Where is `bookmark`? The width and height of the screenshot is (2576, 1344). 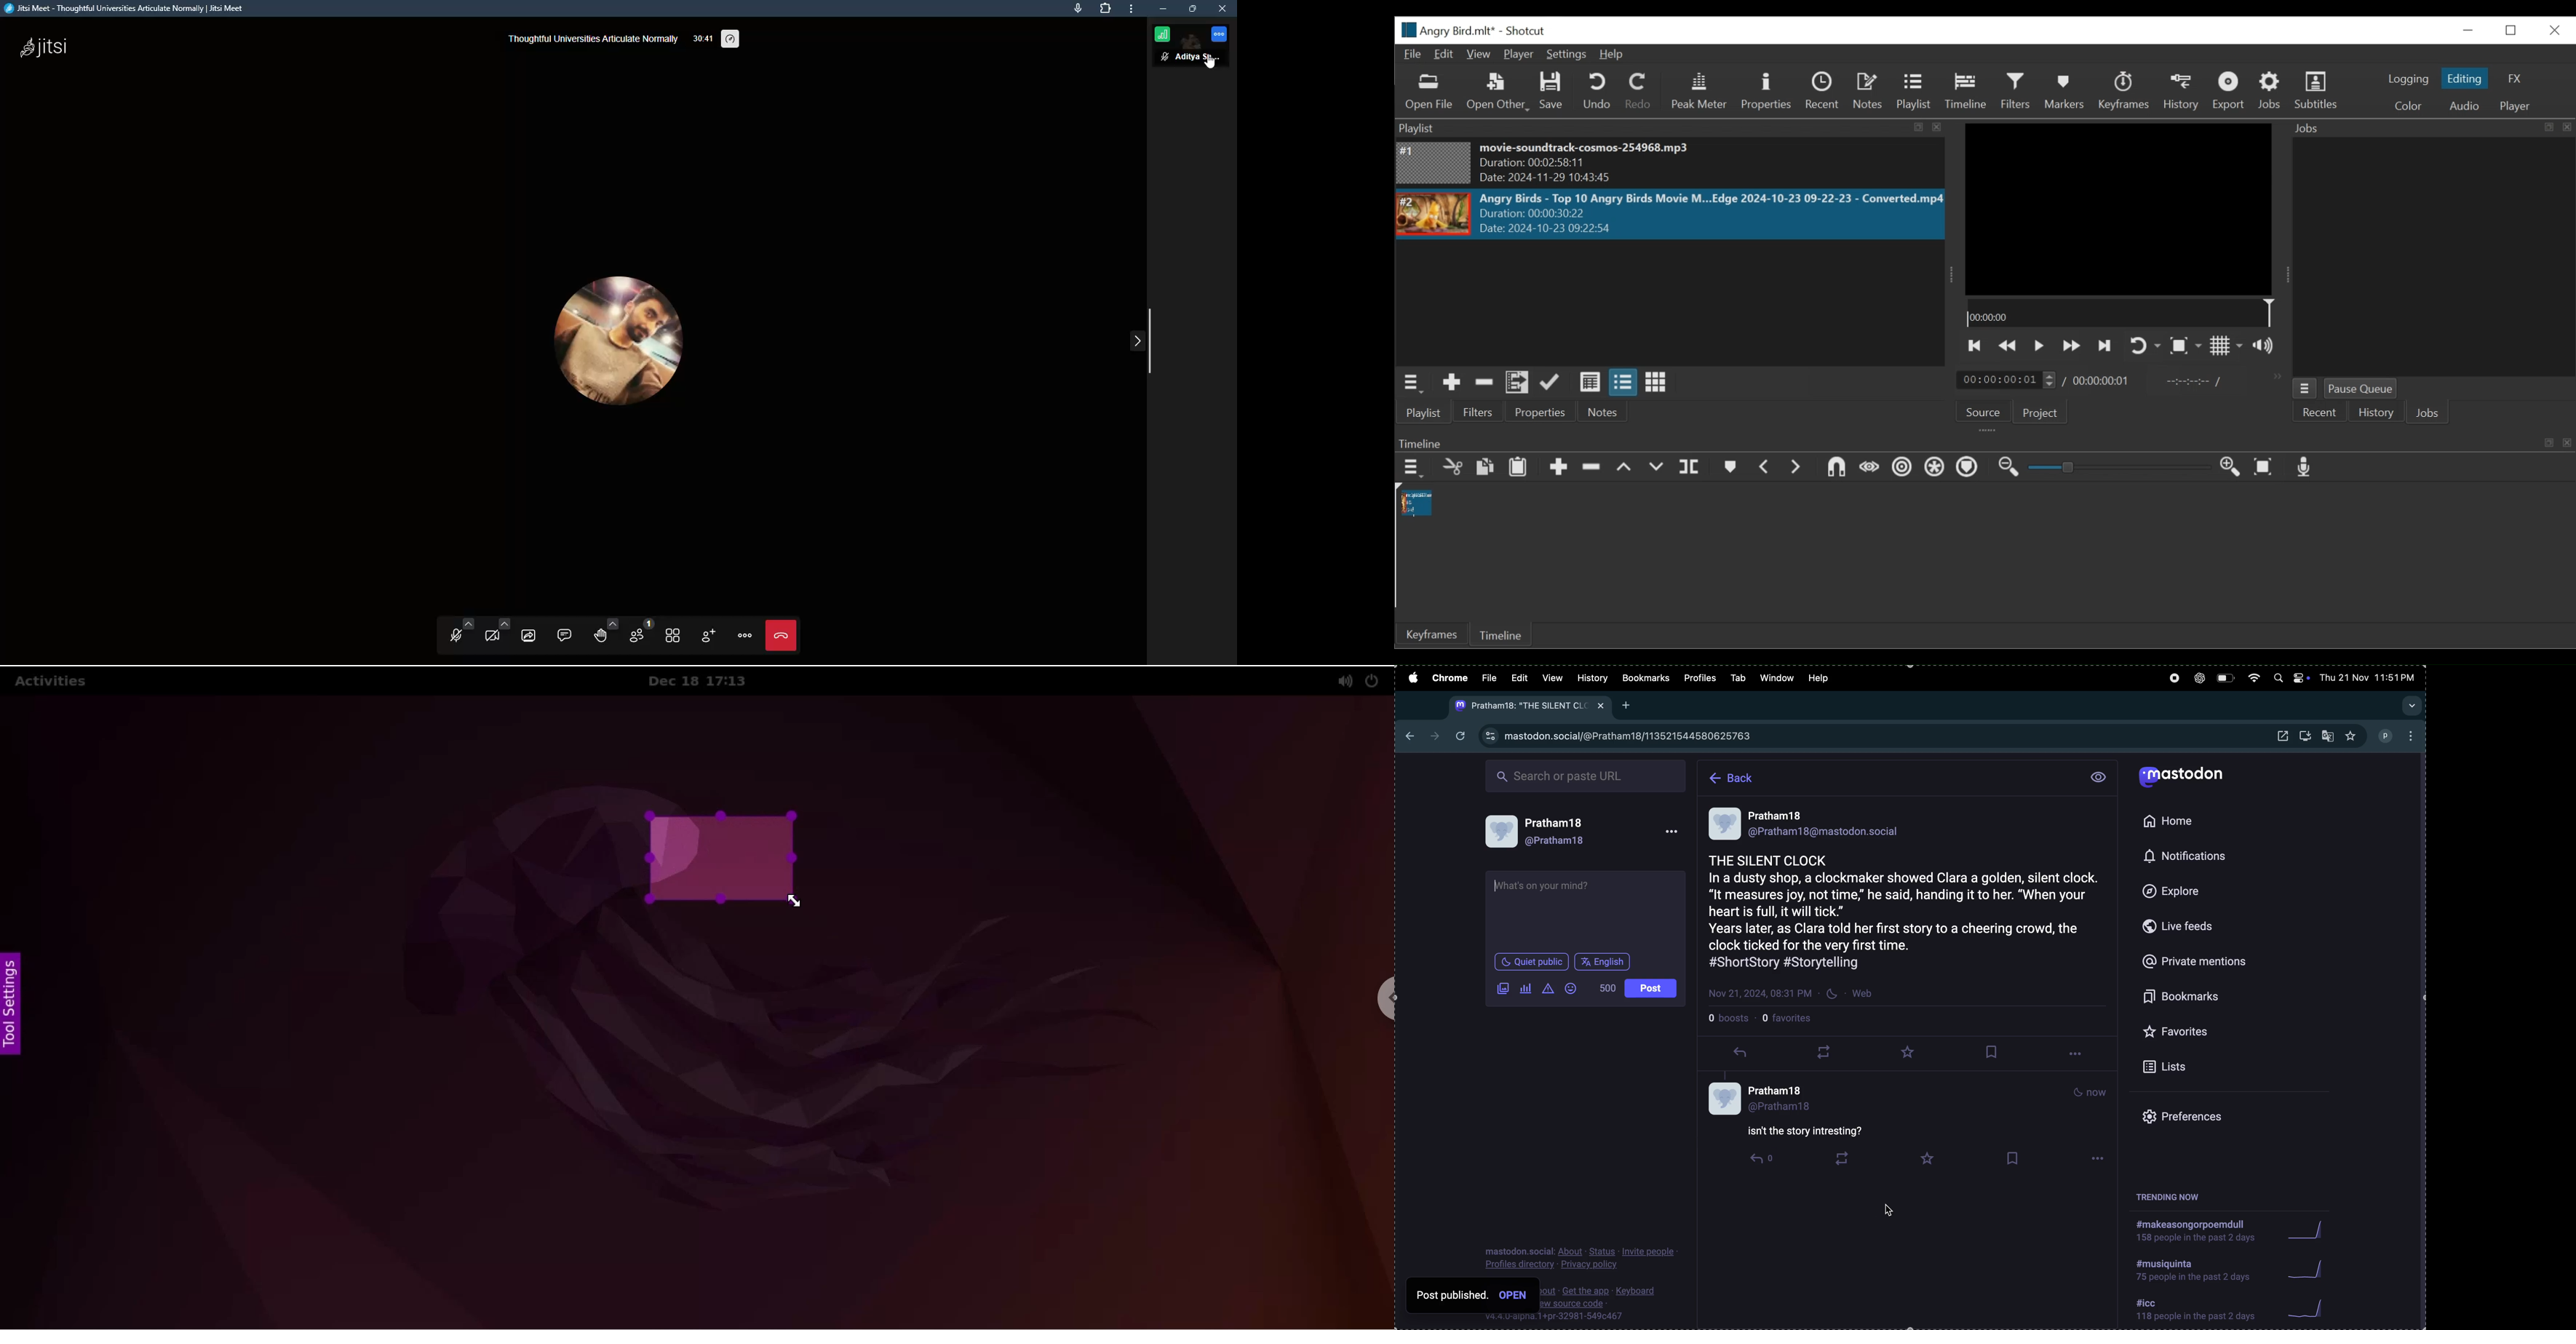
bookmark is located at coordinates (2209, 998).